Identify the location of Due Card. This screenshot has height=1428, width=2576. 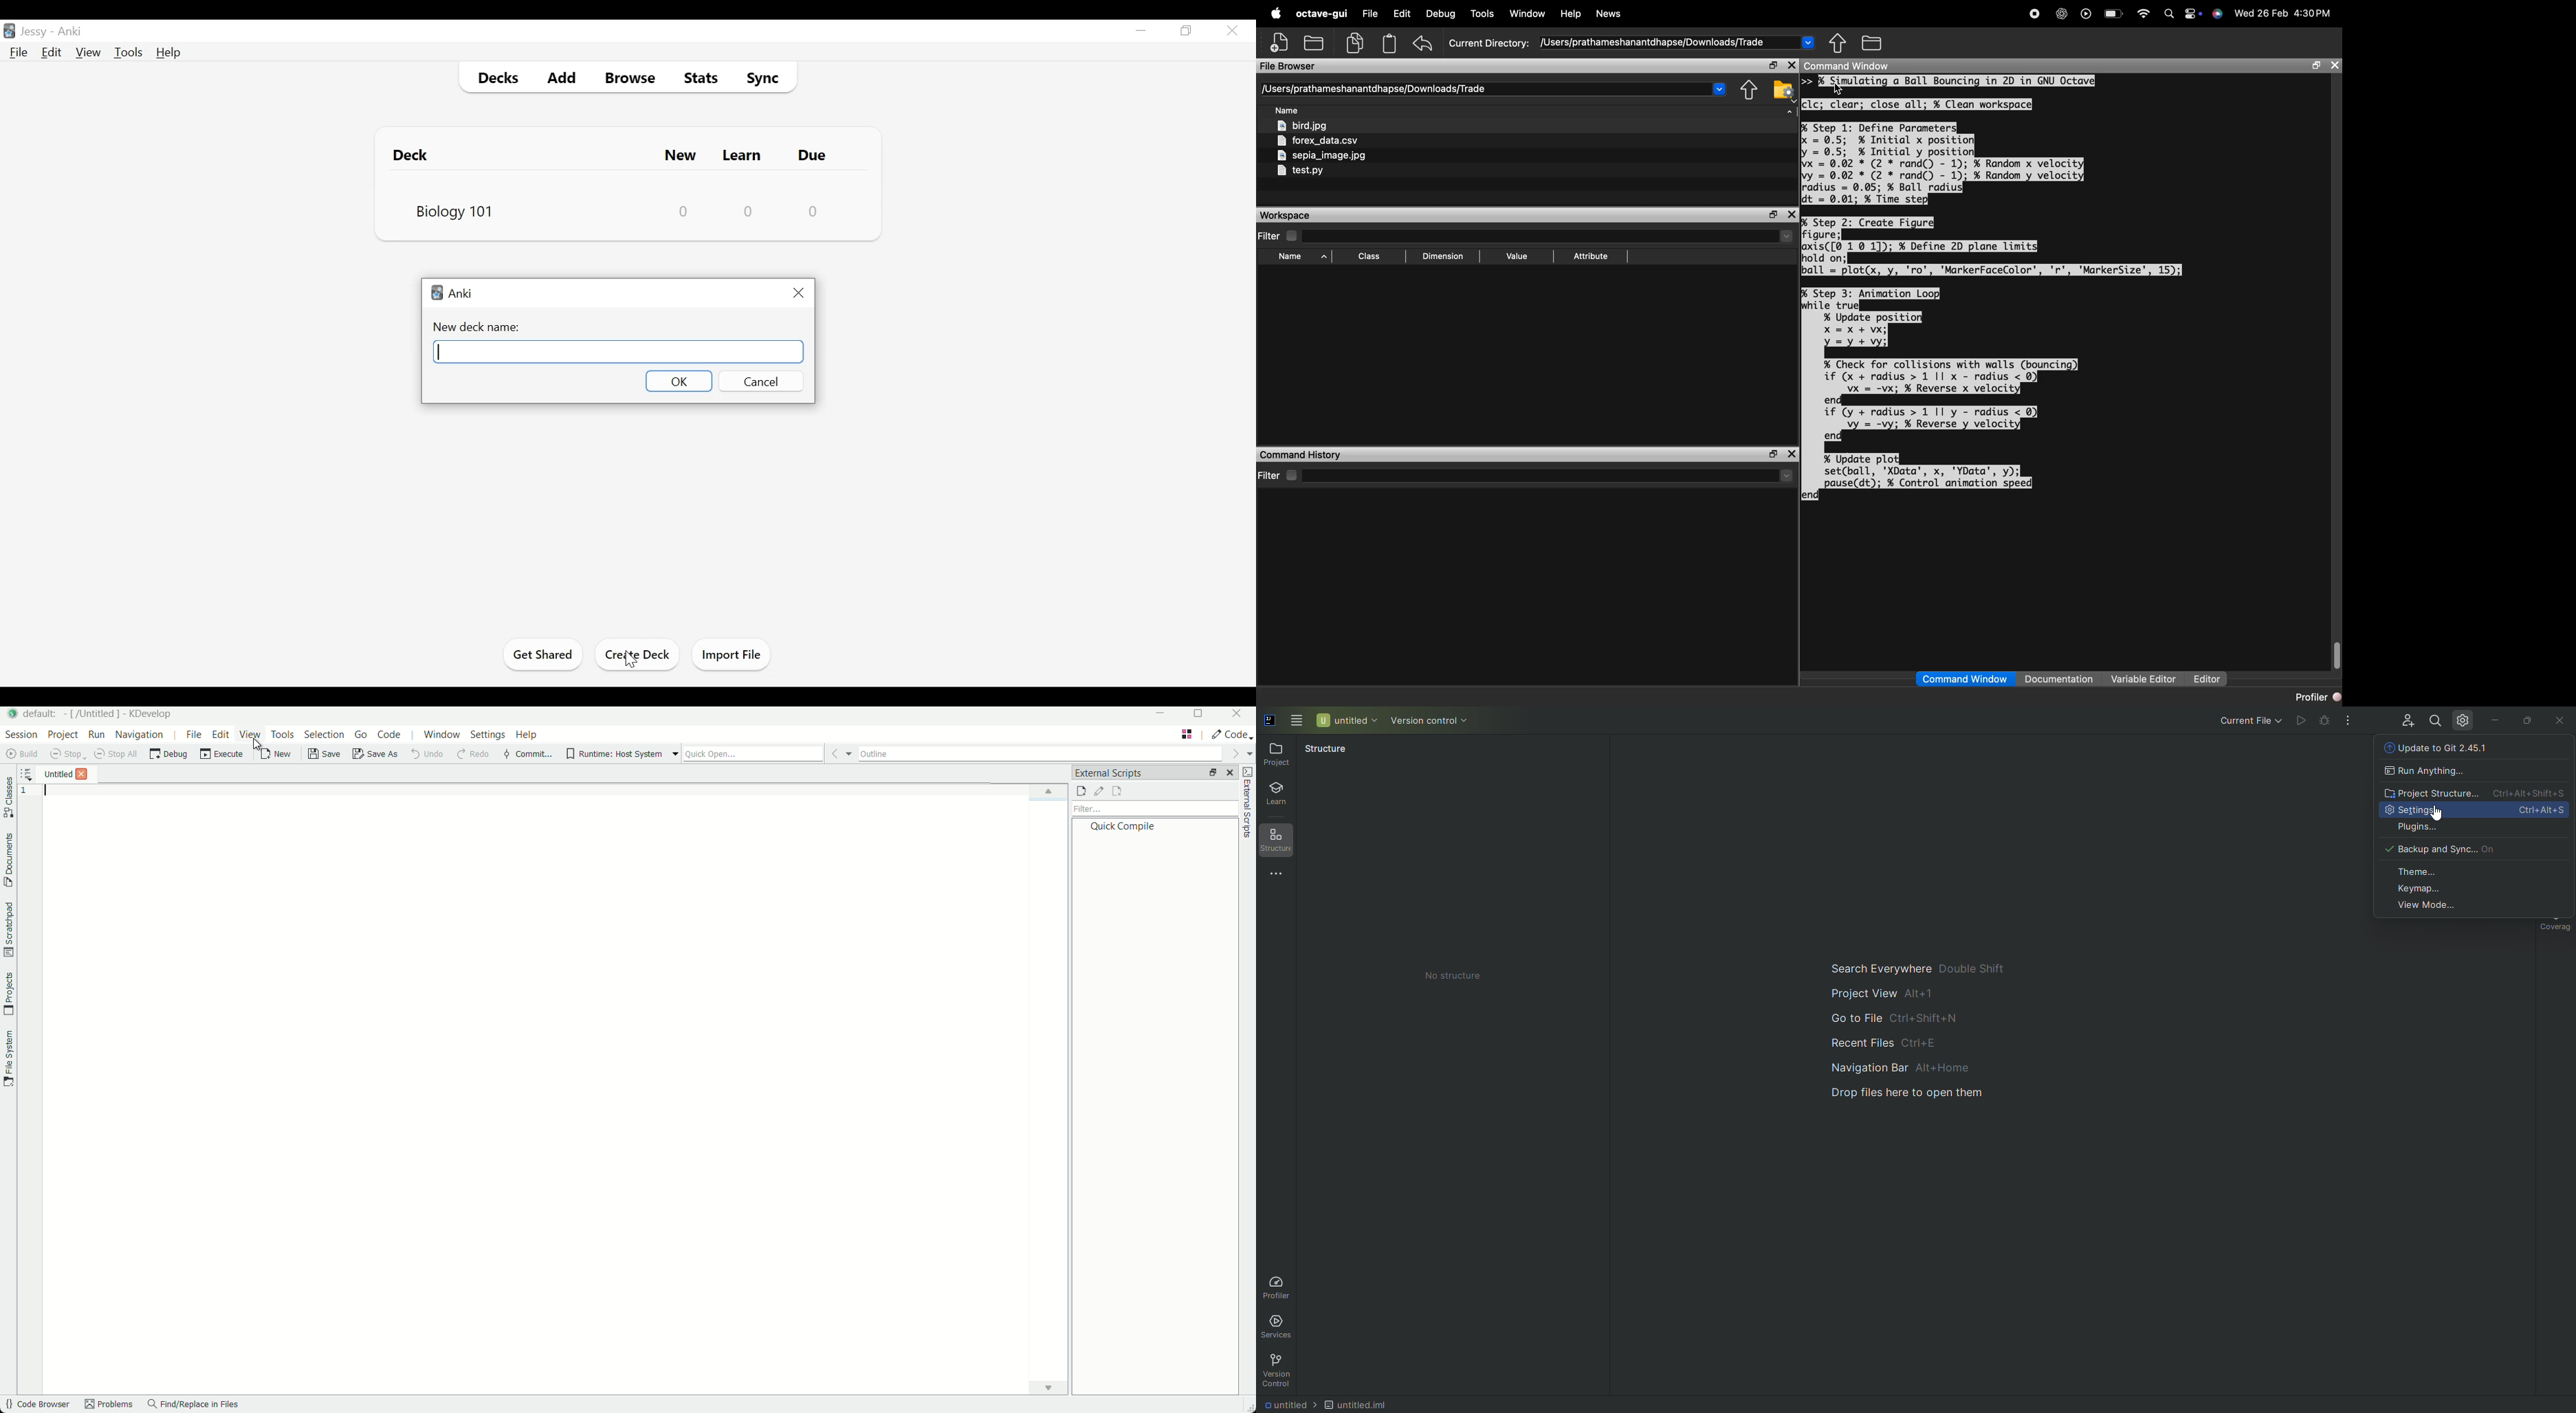
(815, 156).